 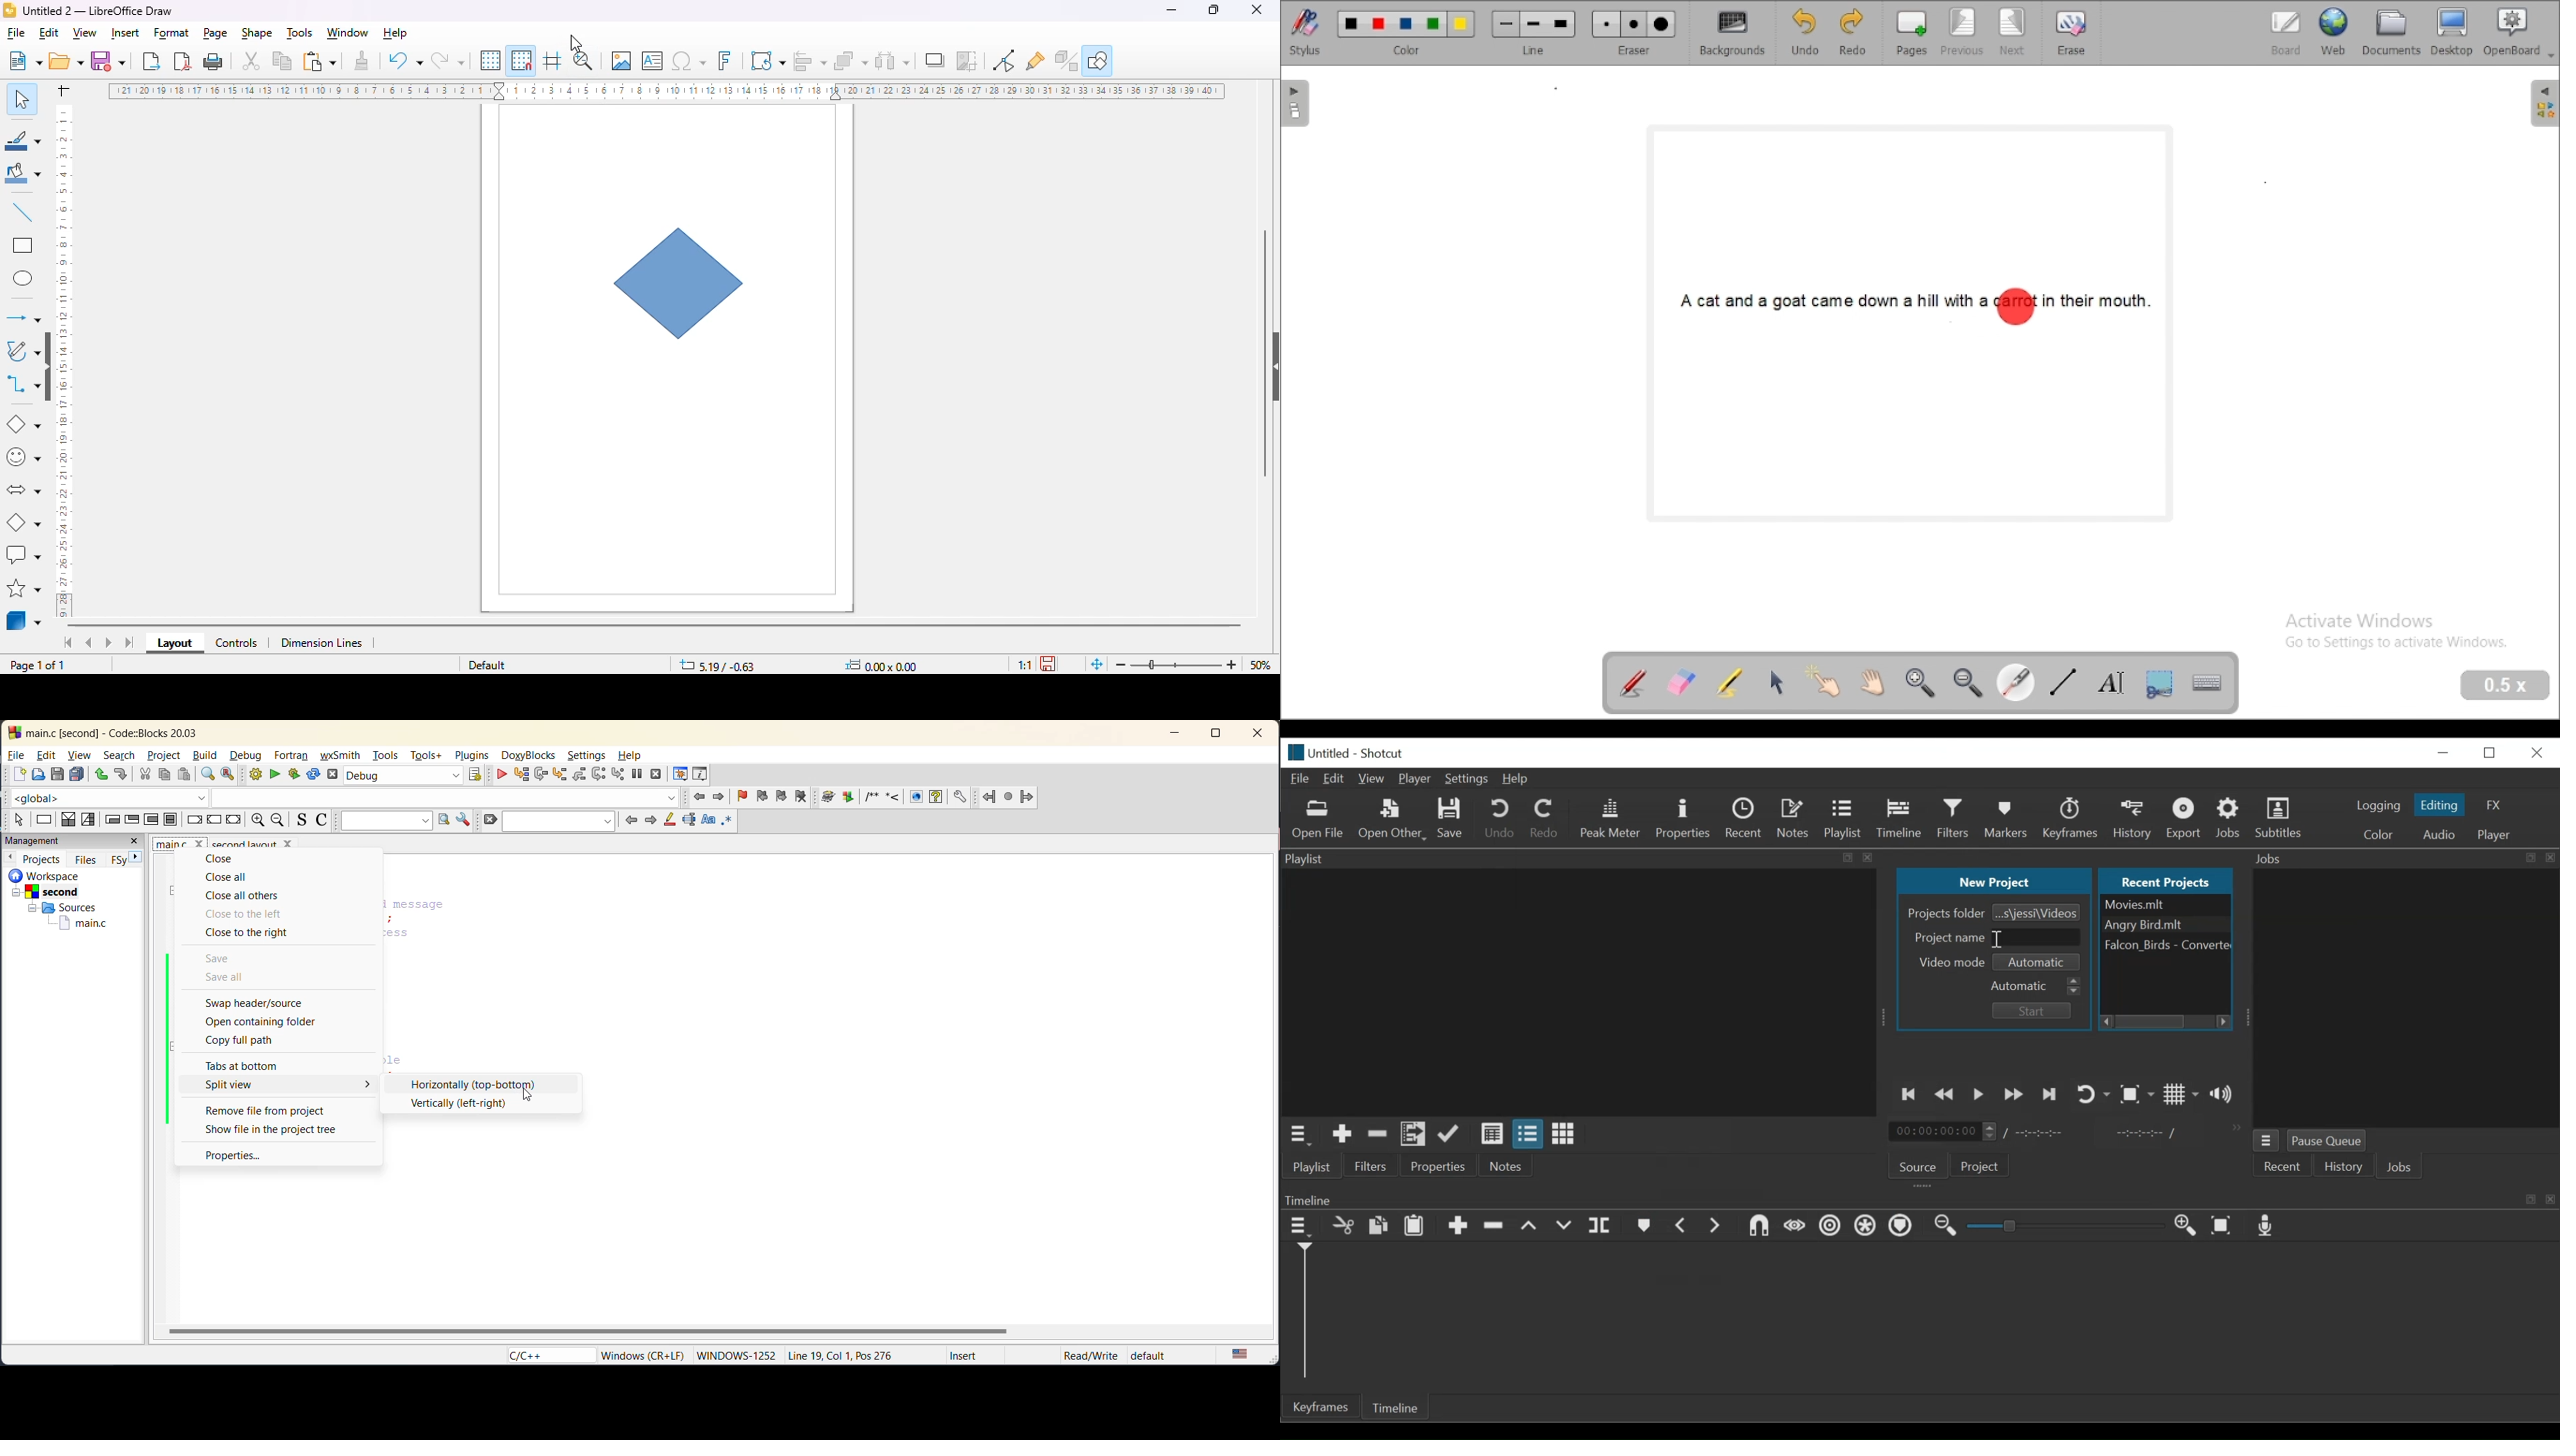 I want to click on Select Video mode, so click(x=2039, y=961).